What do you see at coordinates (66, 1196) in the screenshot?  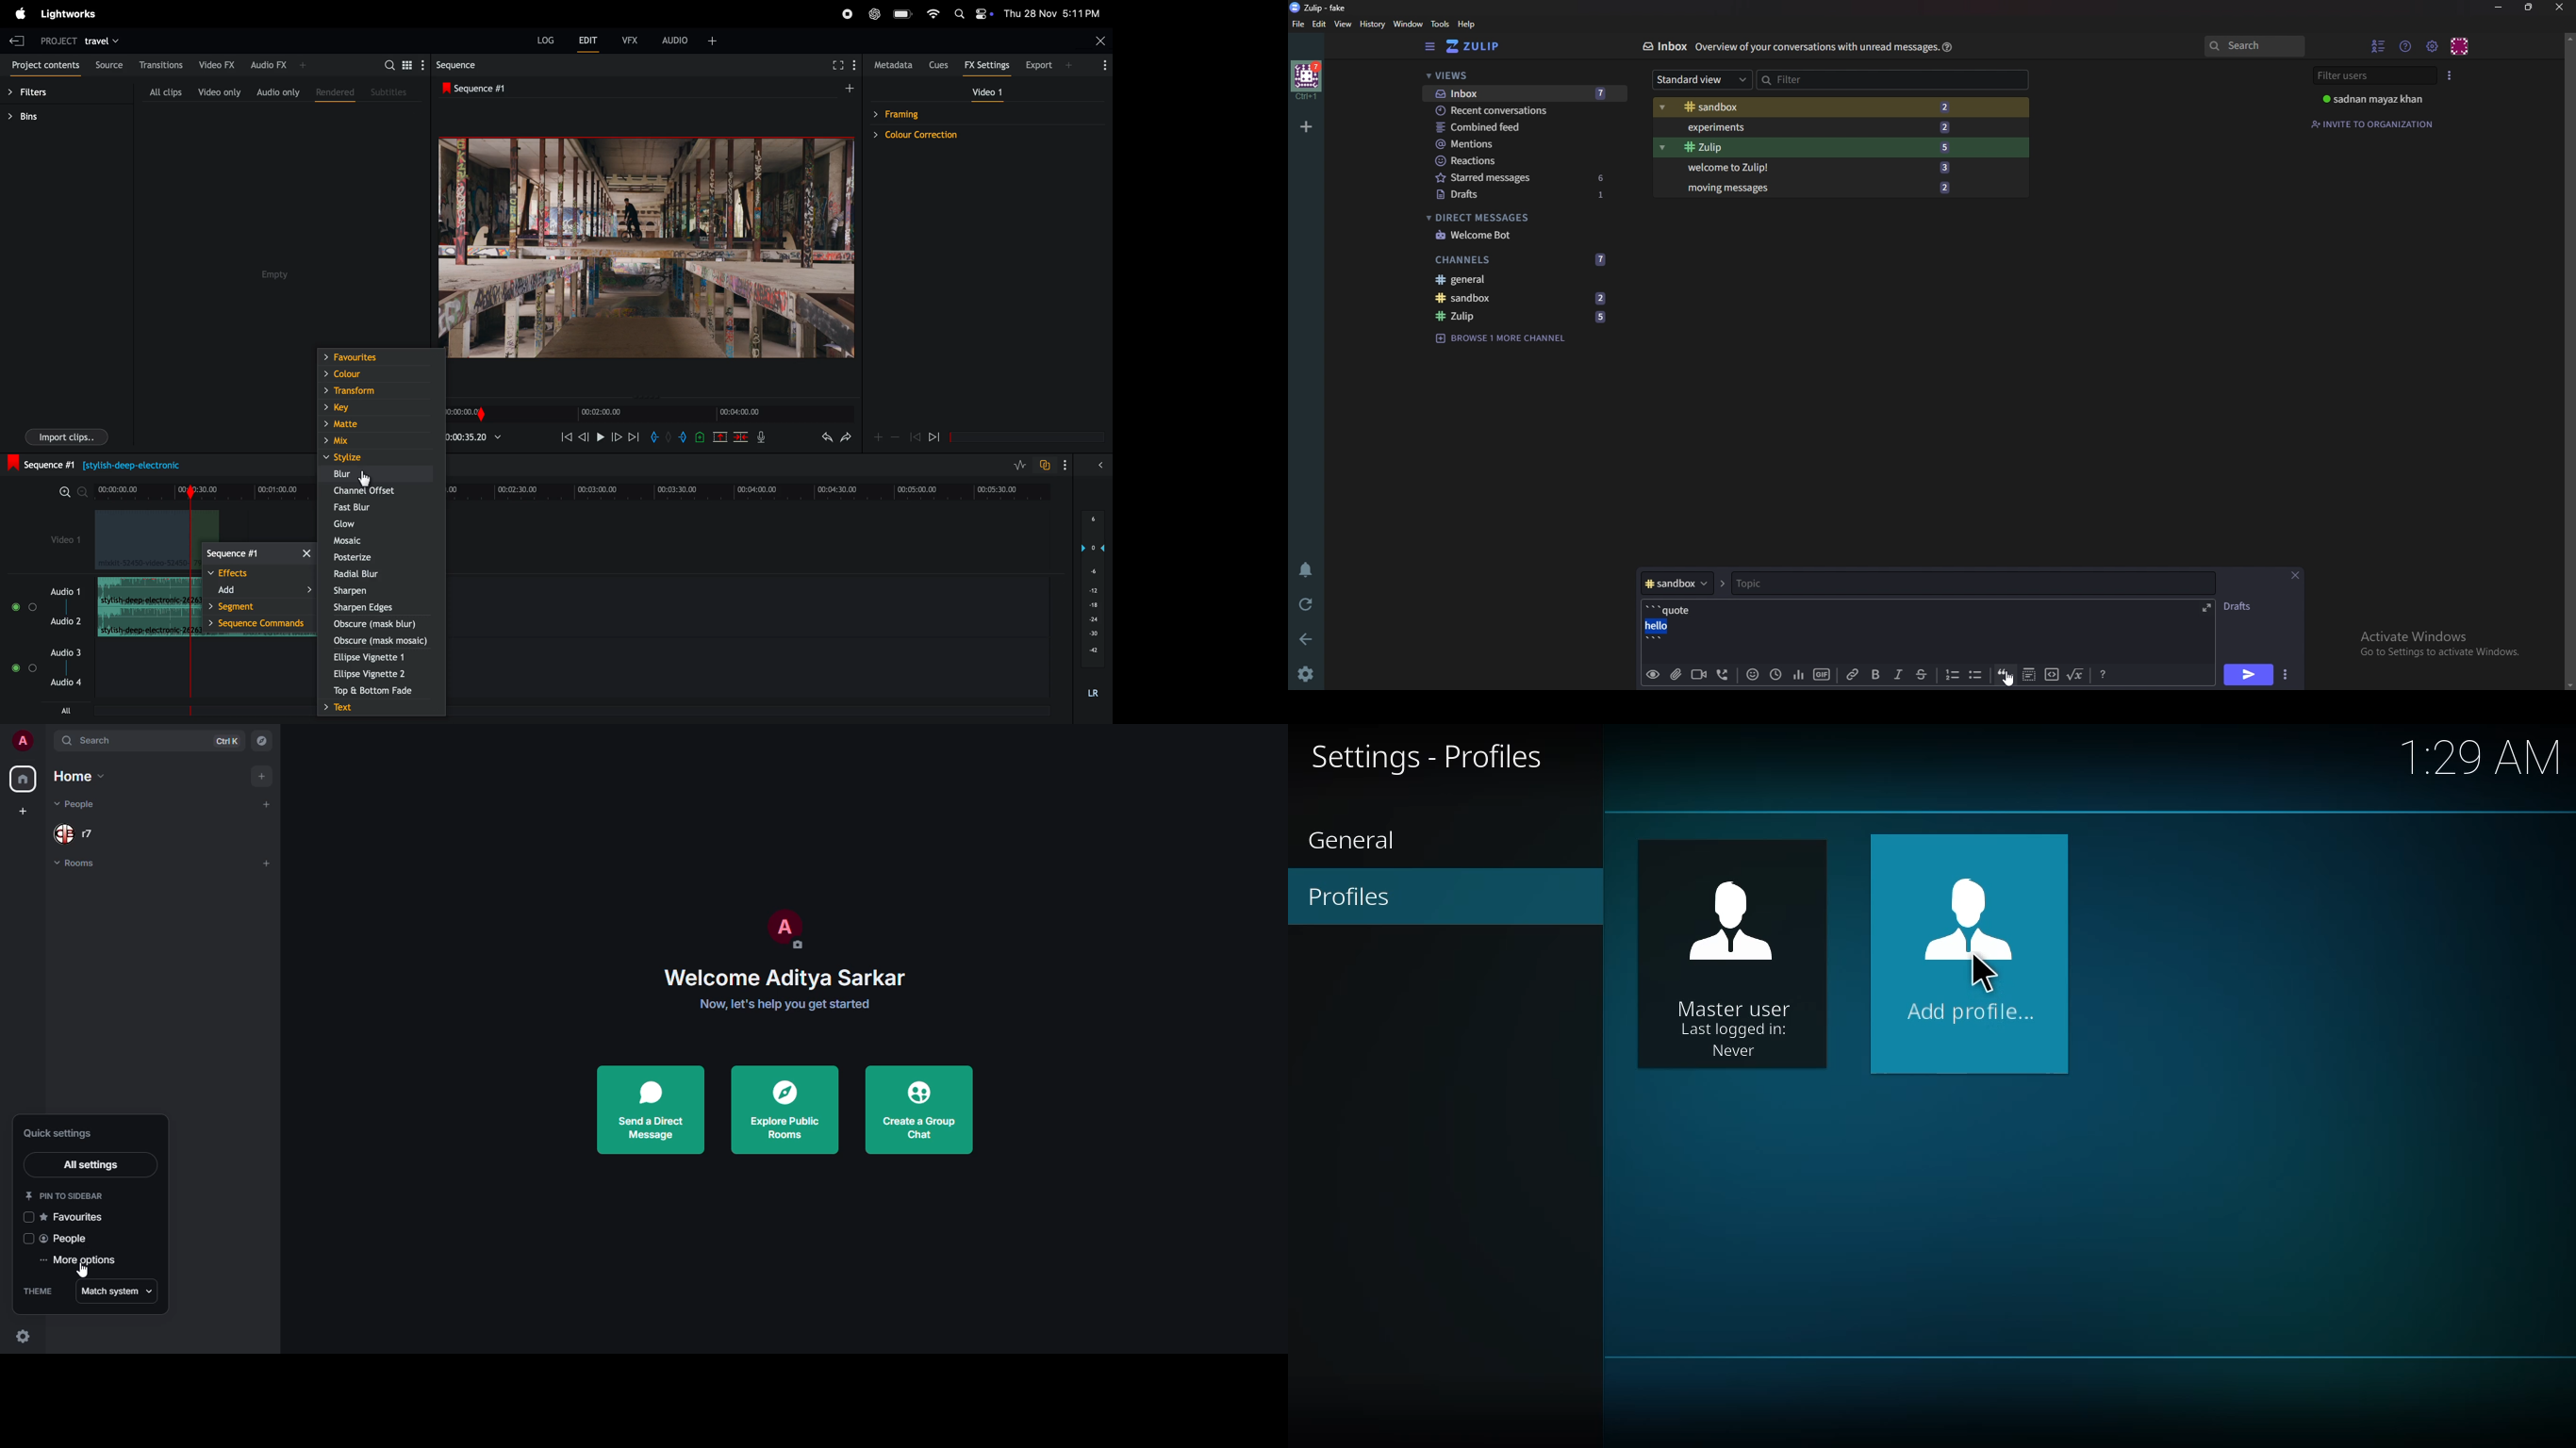 I see `pin to sidebar` at bounding box center [66, 1196].